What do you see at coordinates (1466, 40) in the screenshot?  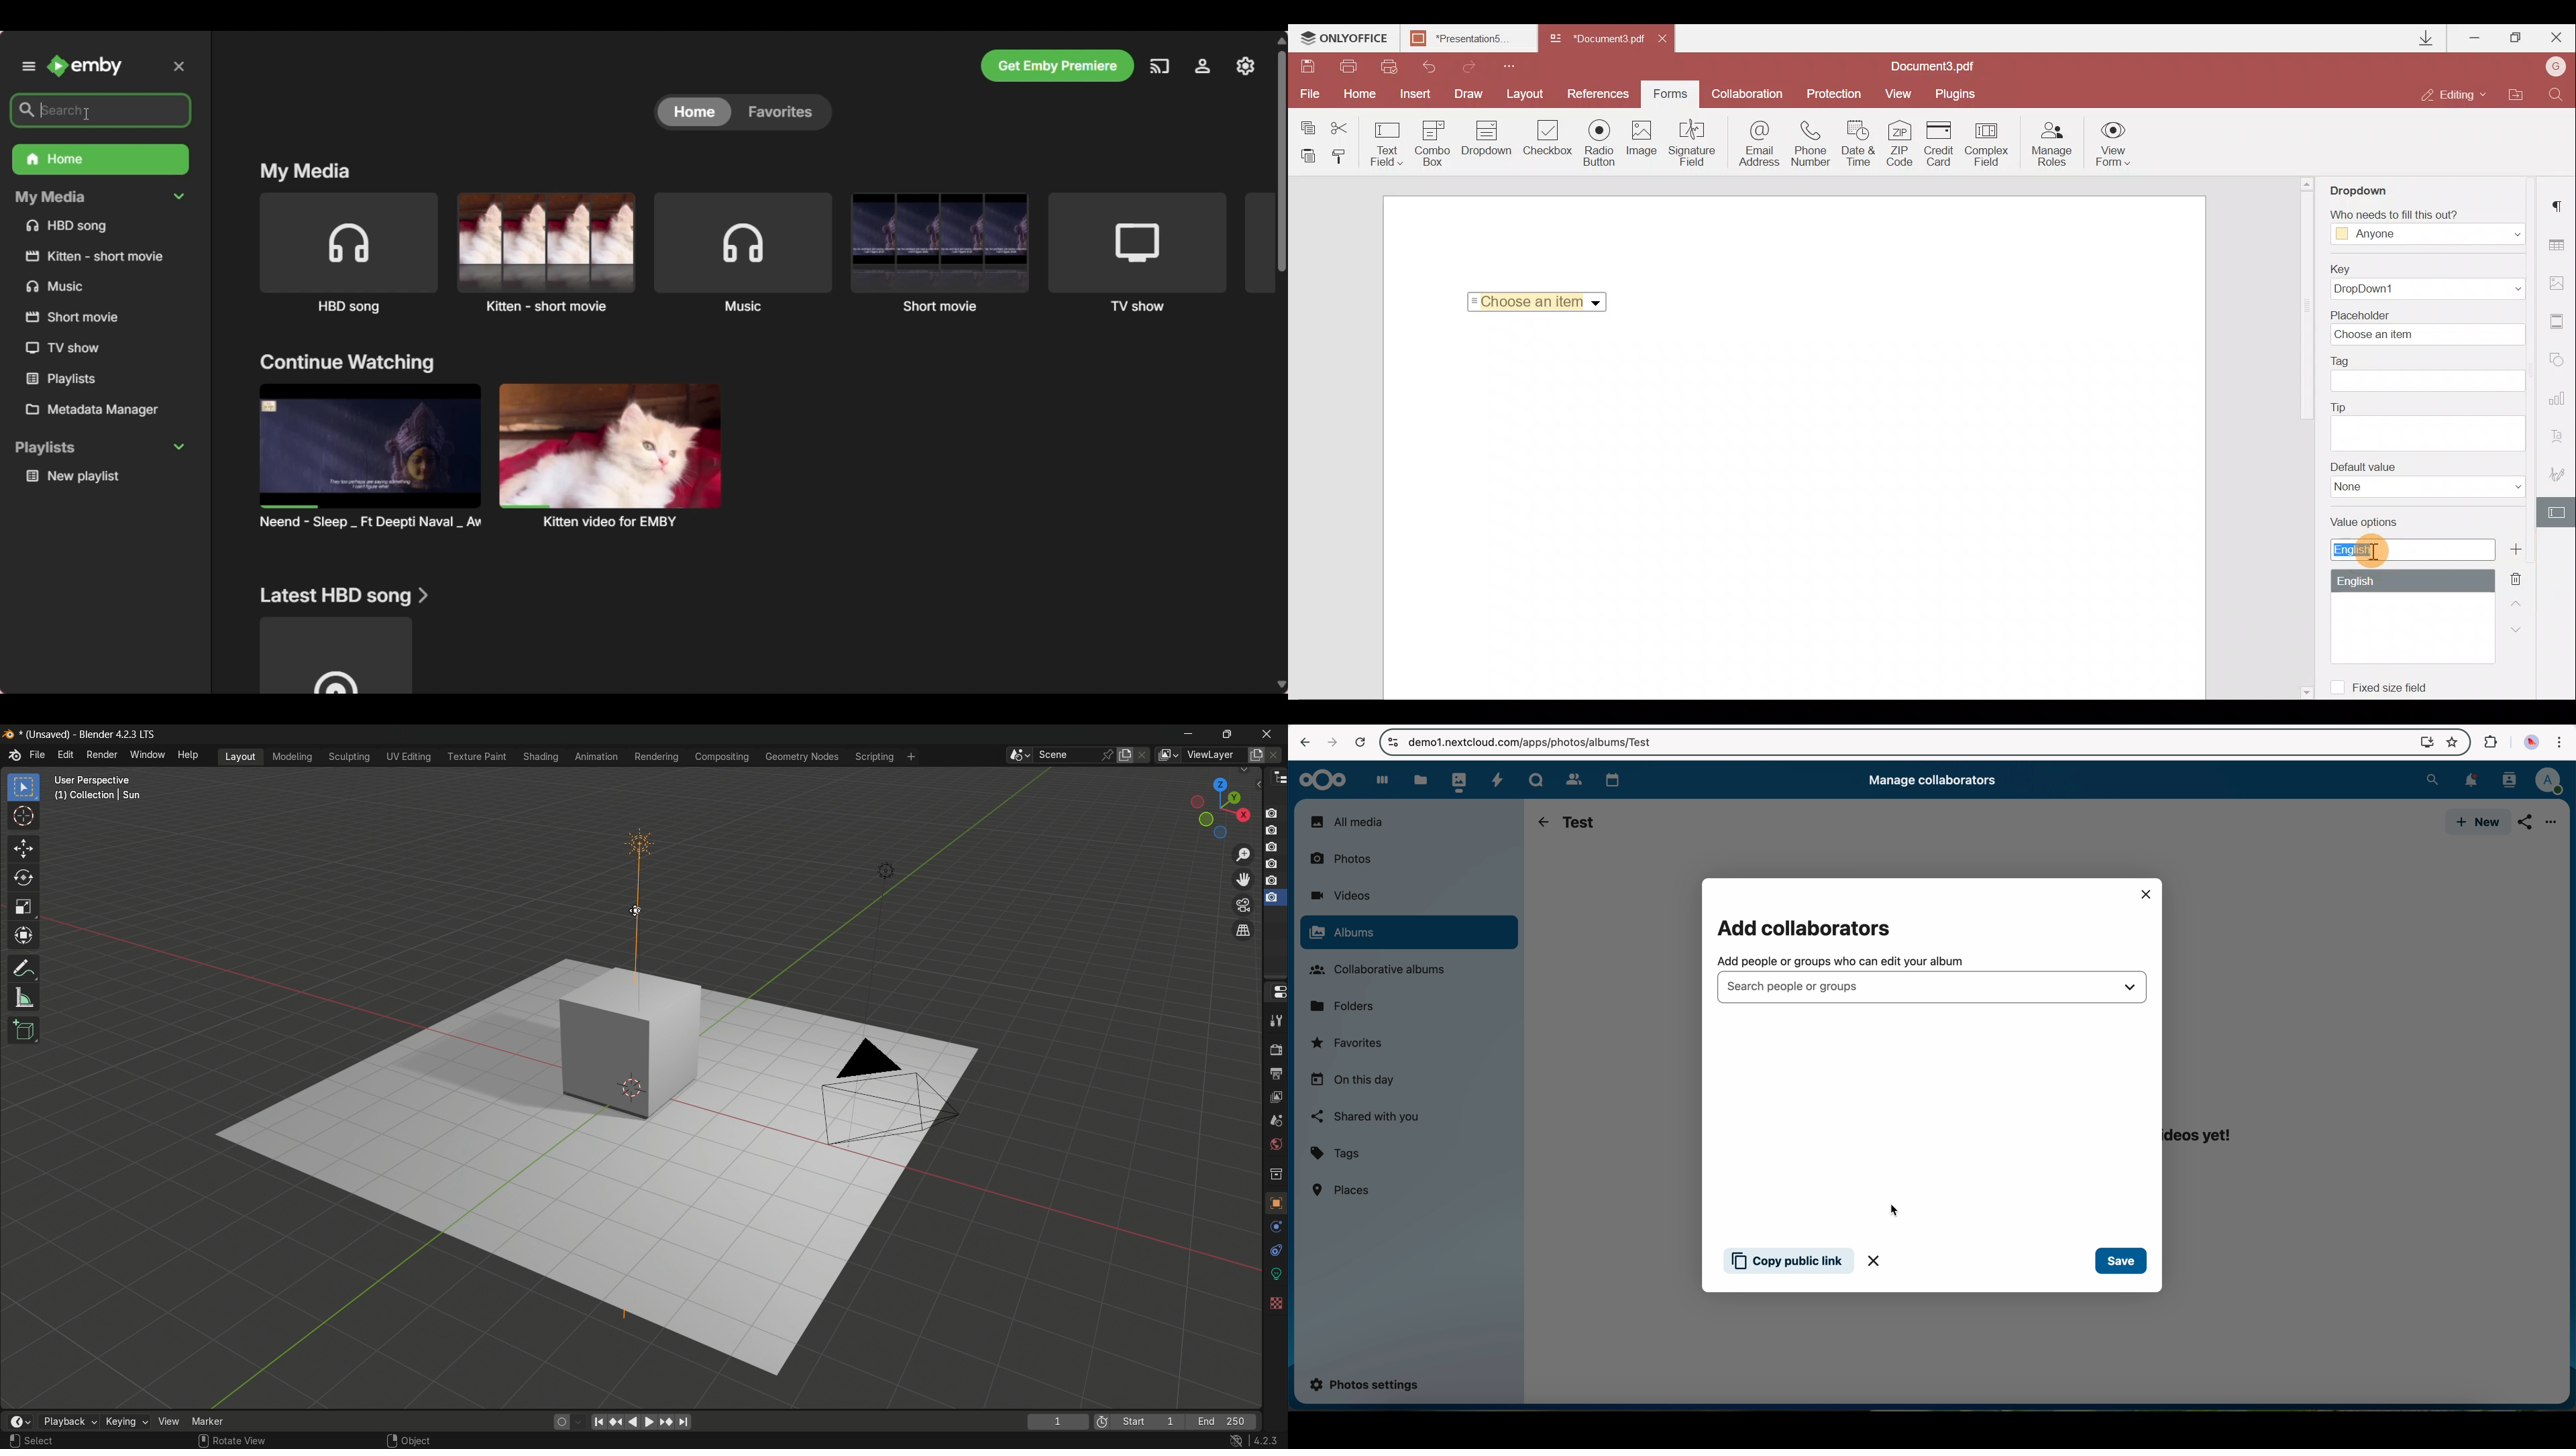 I see `Presentation5` at bounding box center [1466, 40].